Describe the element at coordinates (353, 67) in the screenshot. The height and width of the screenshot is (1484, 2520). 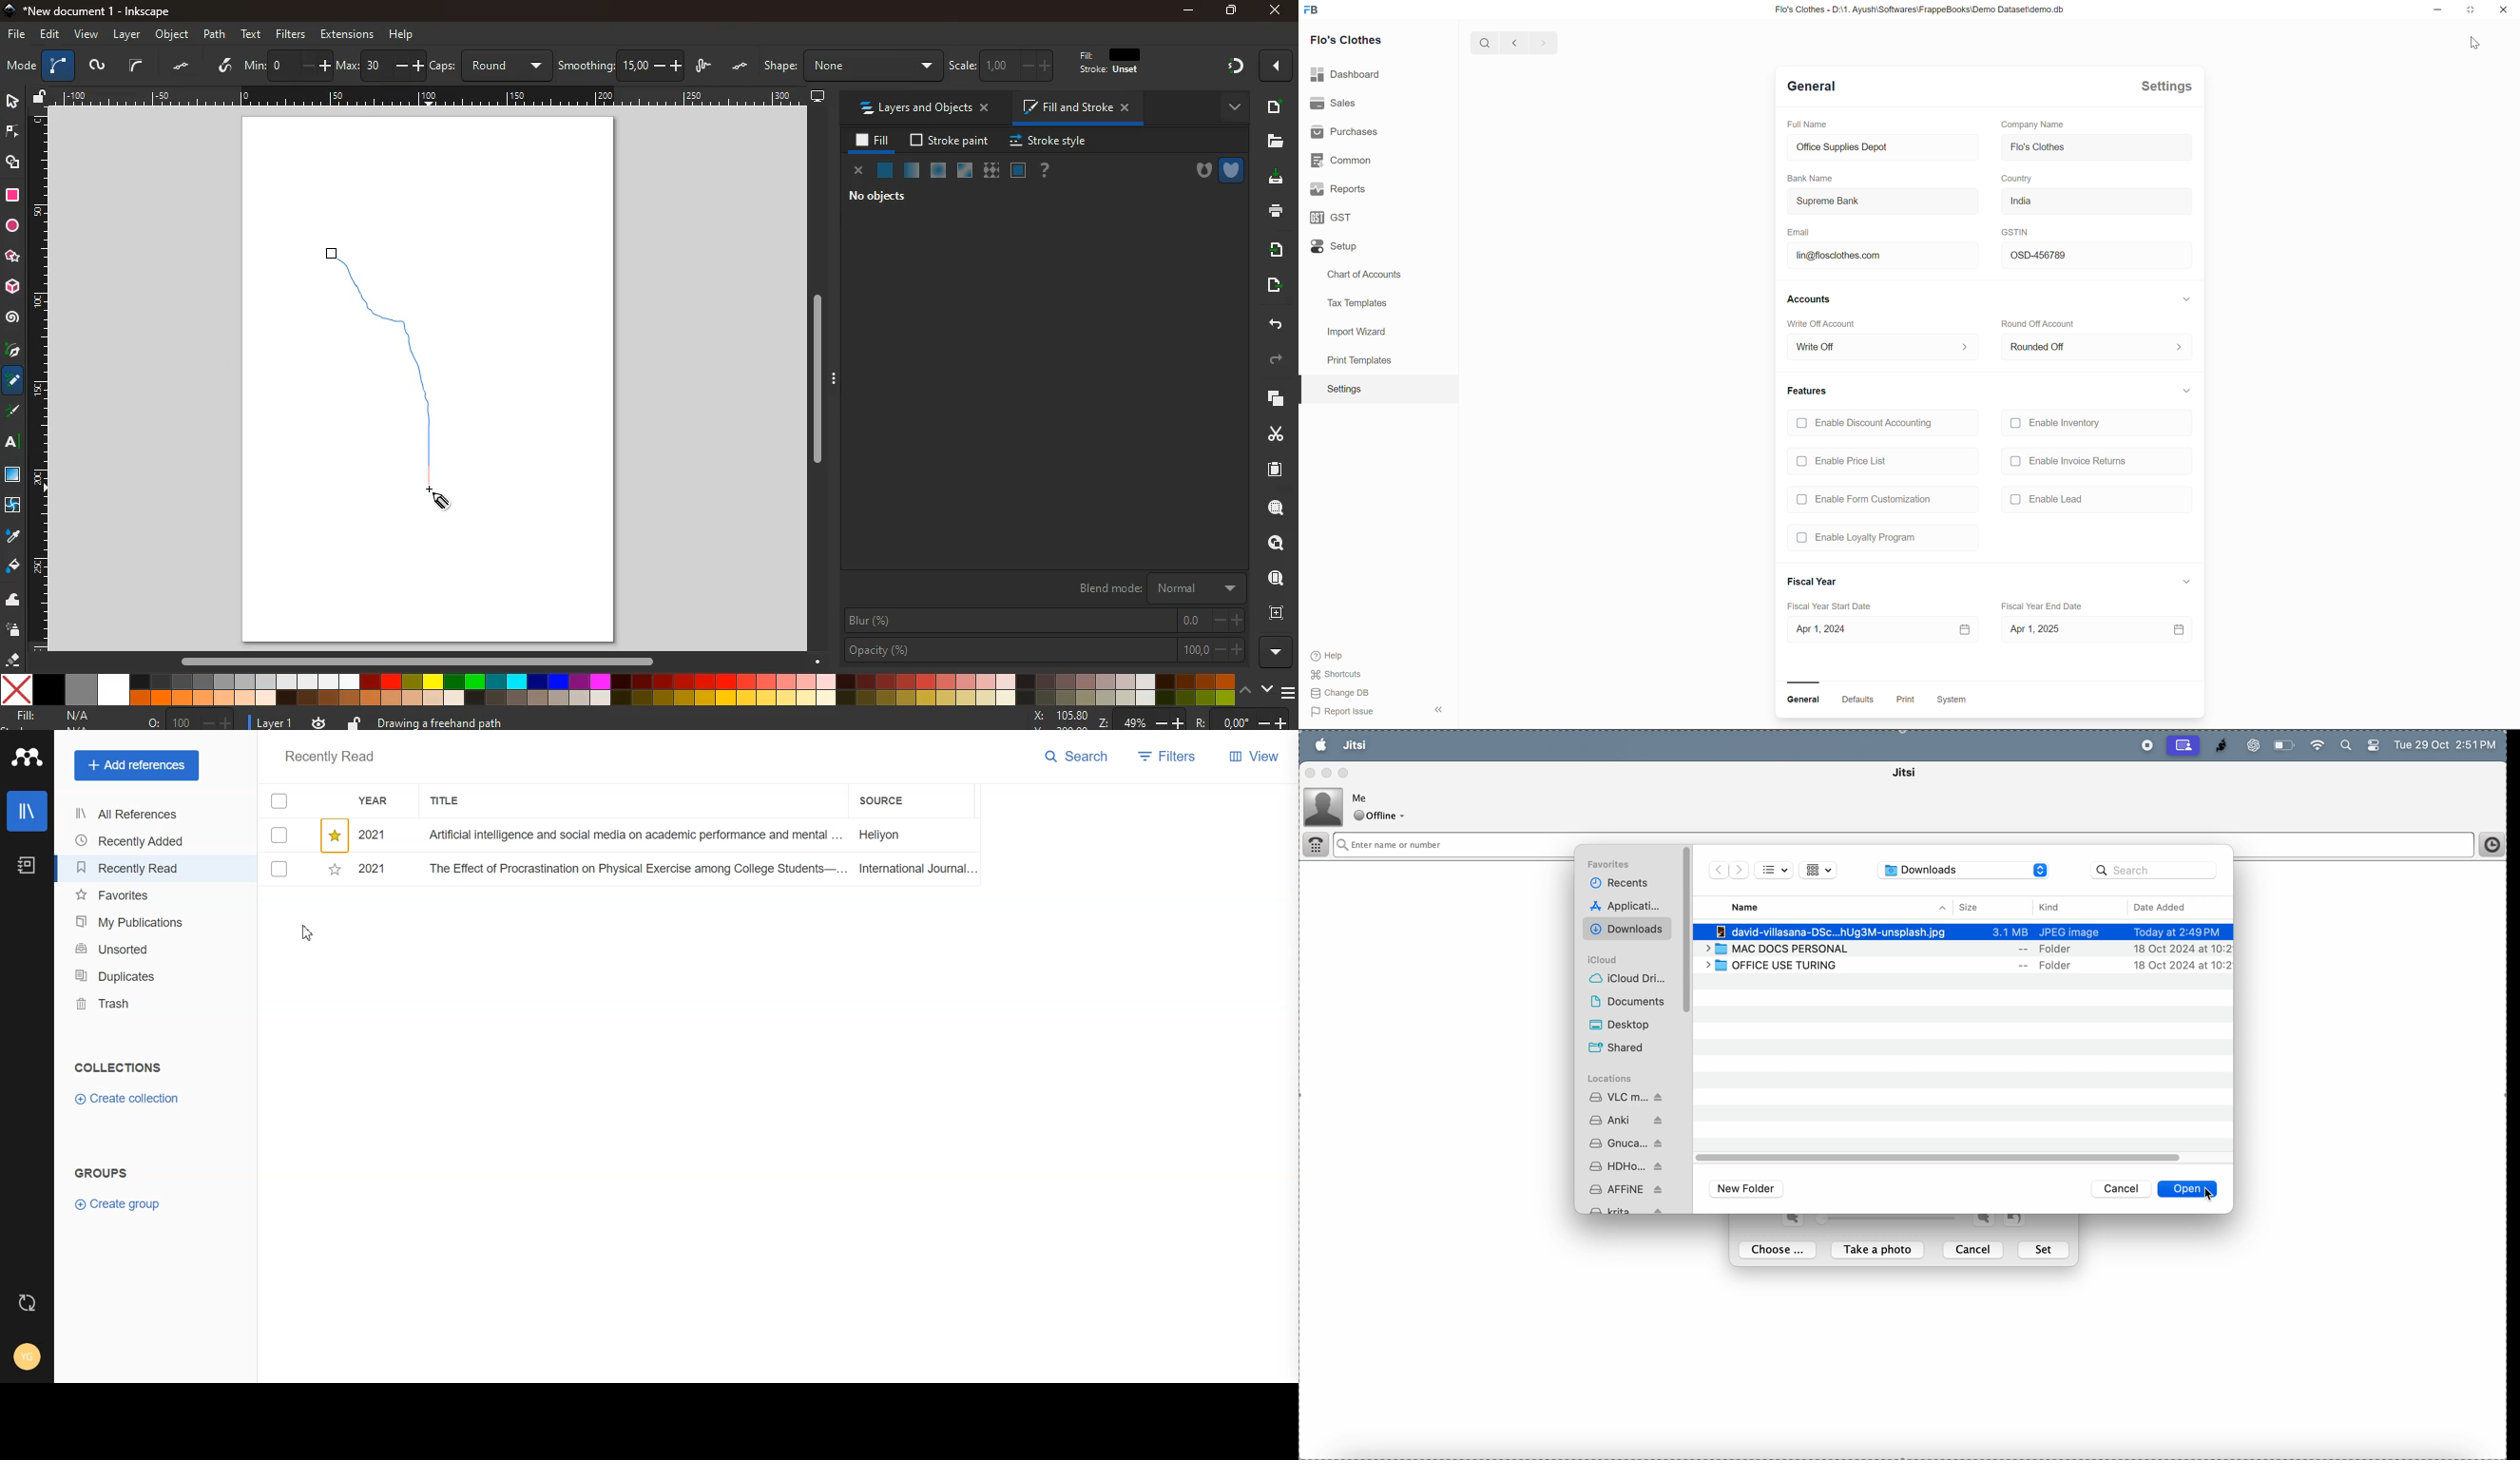
I see `graph` at that location.